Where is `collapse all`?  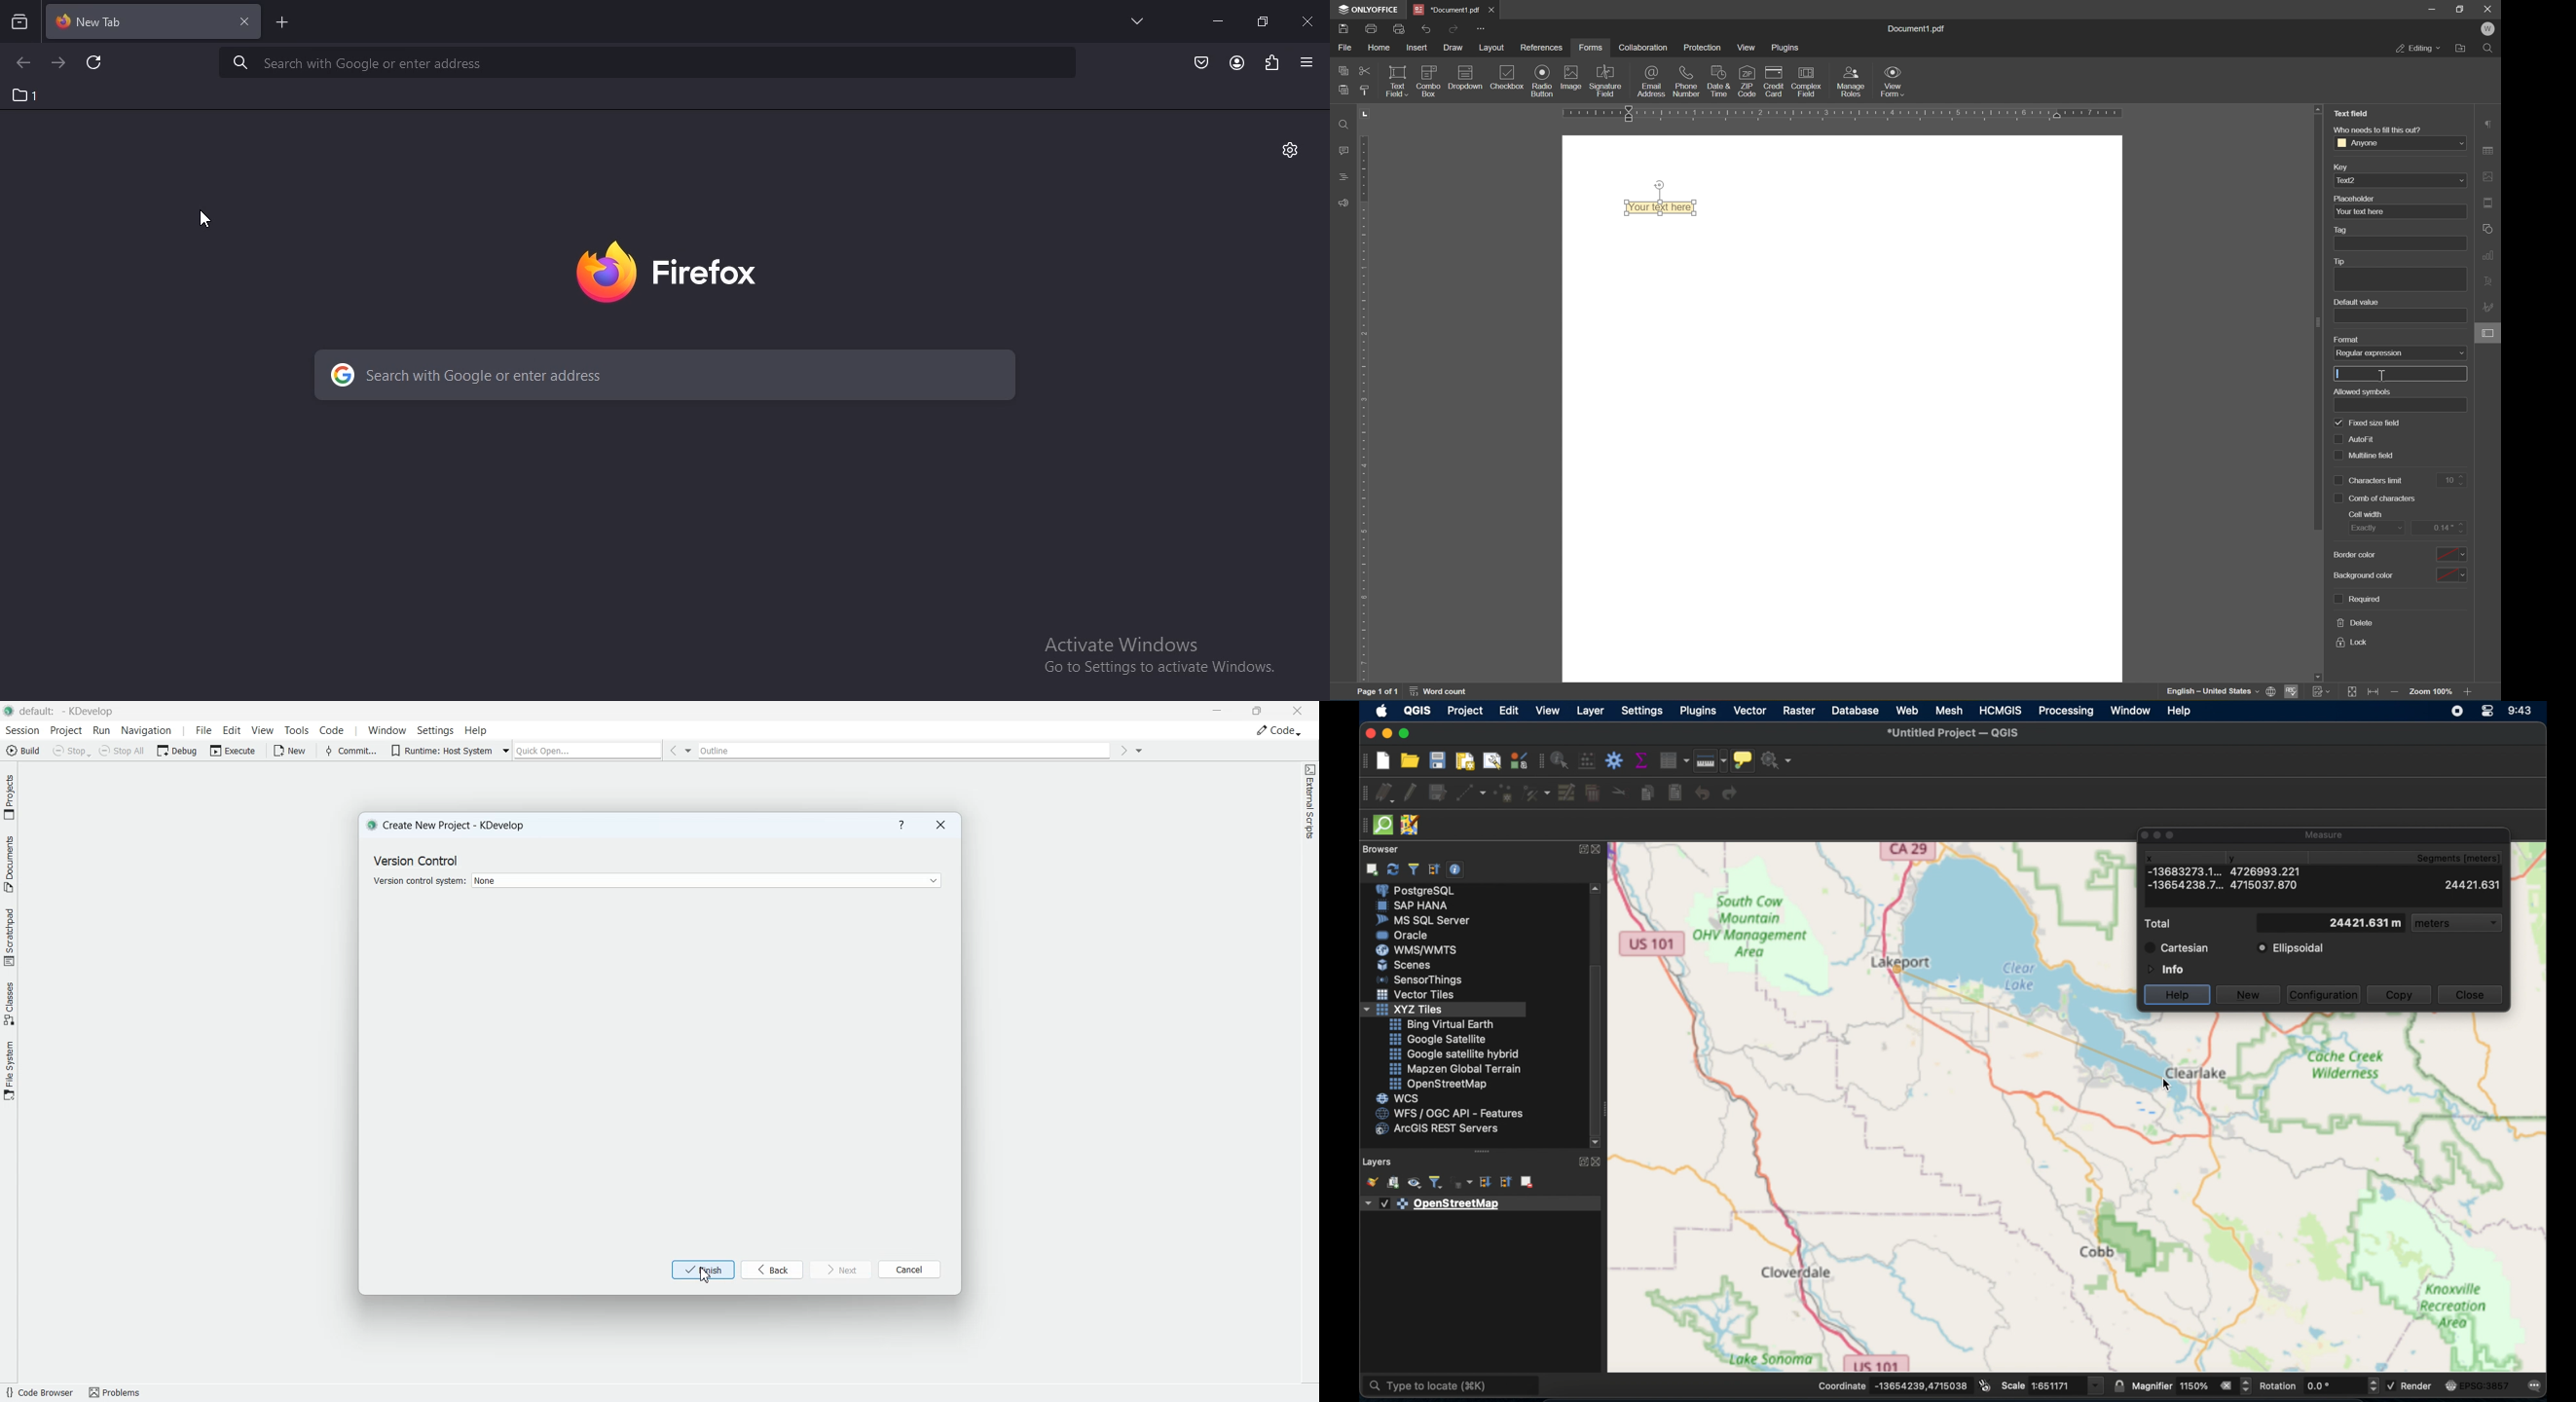 collapse all is located at coordinates (1434, 868).